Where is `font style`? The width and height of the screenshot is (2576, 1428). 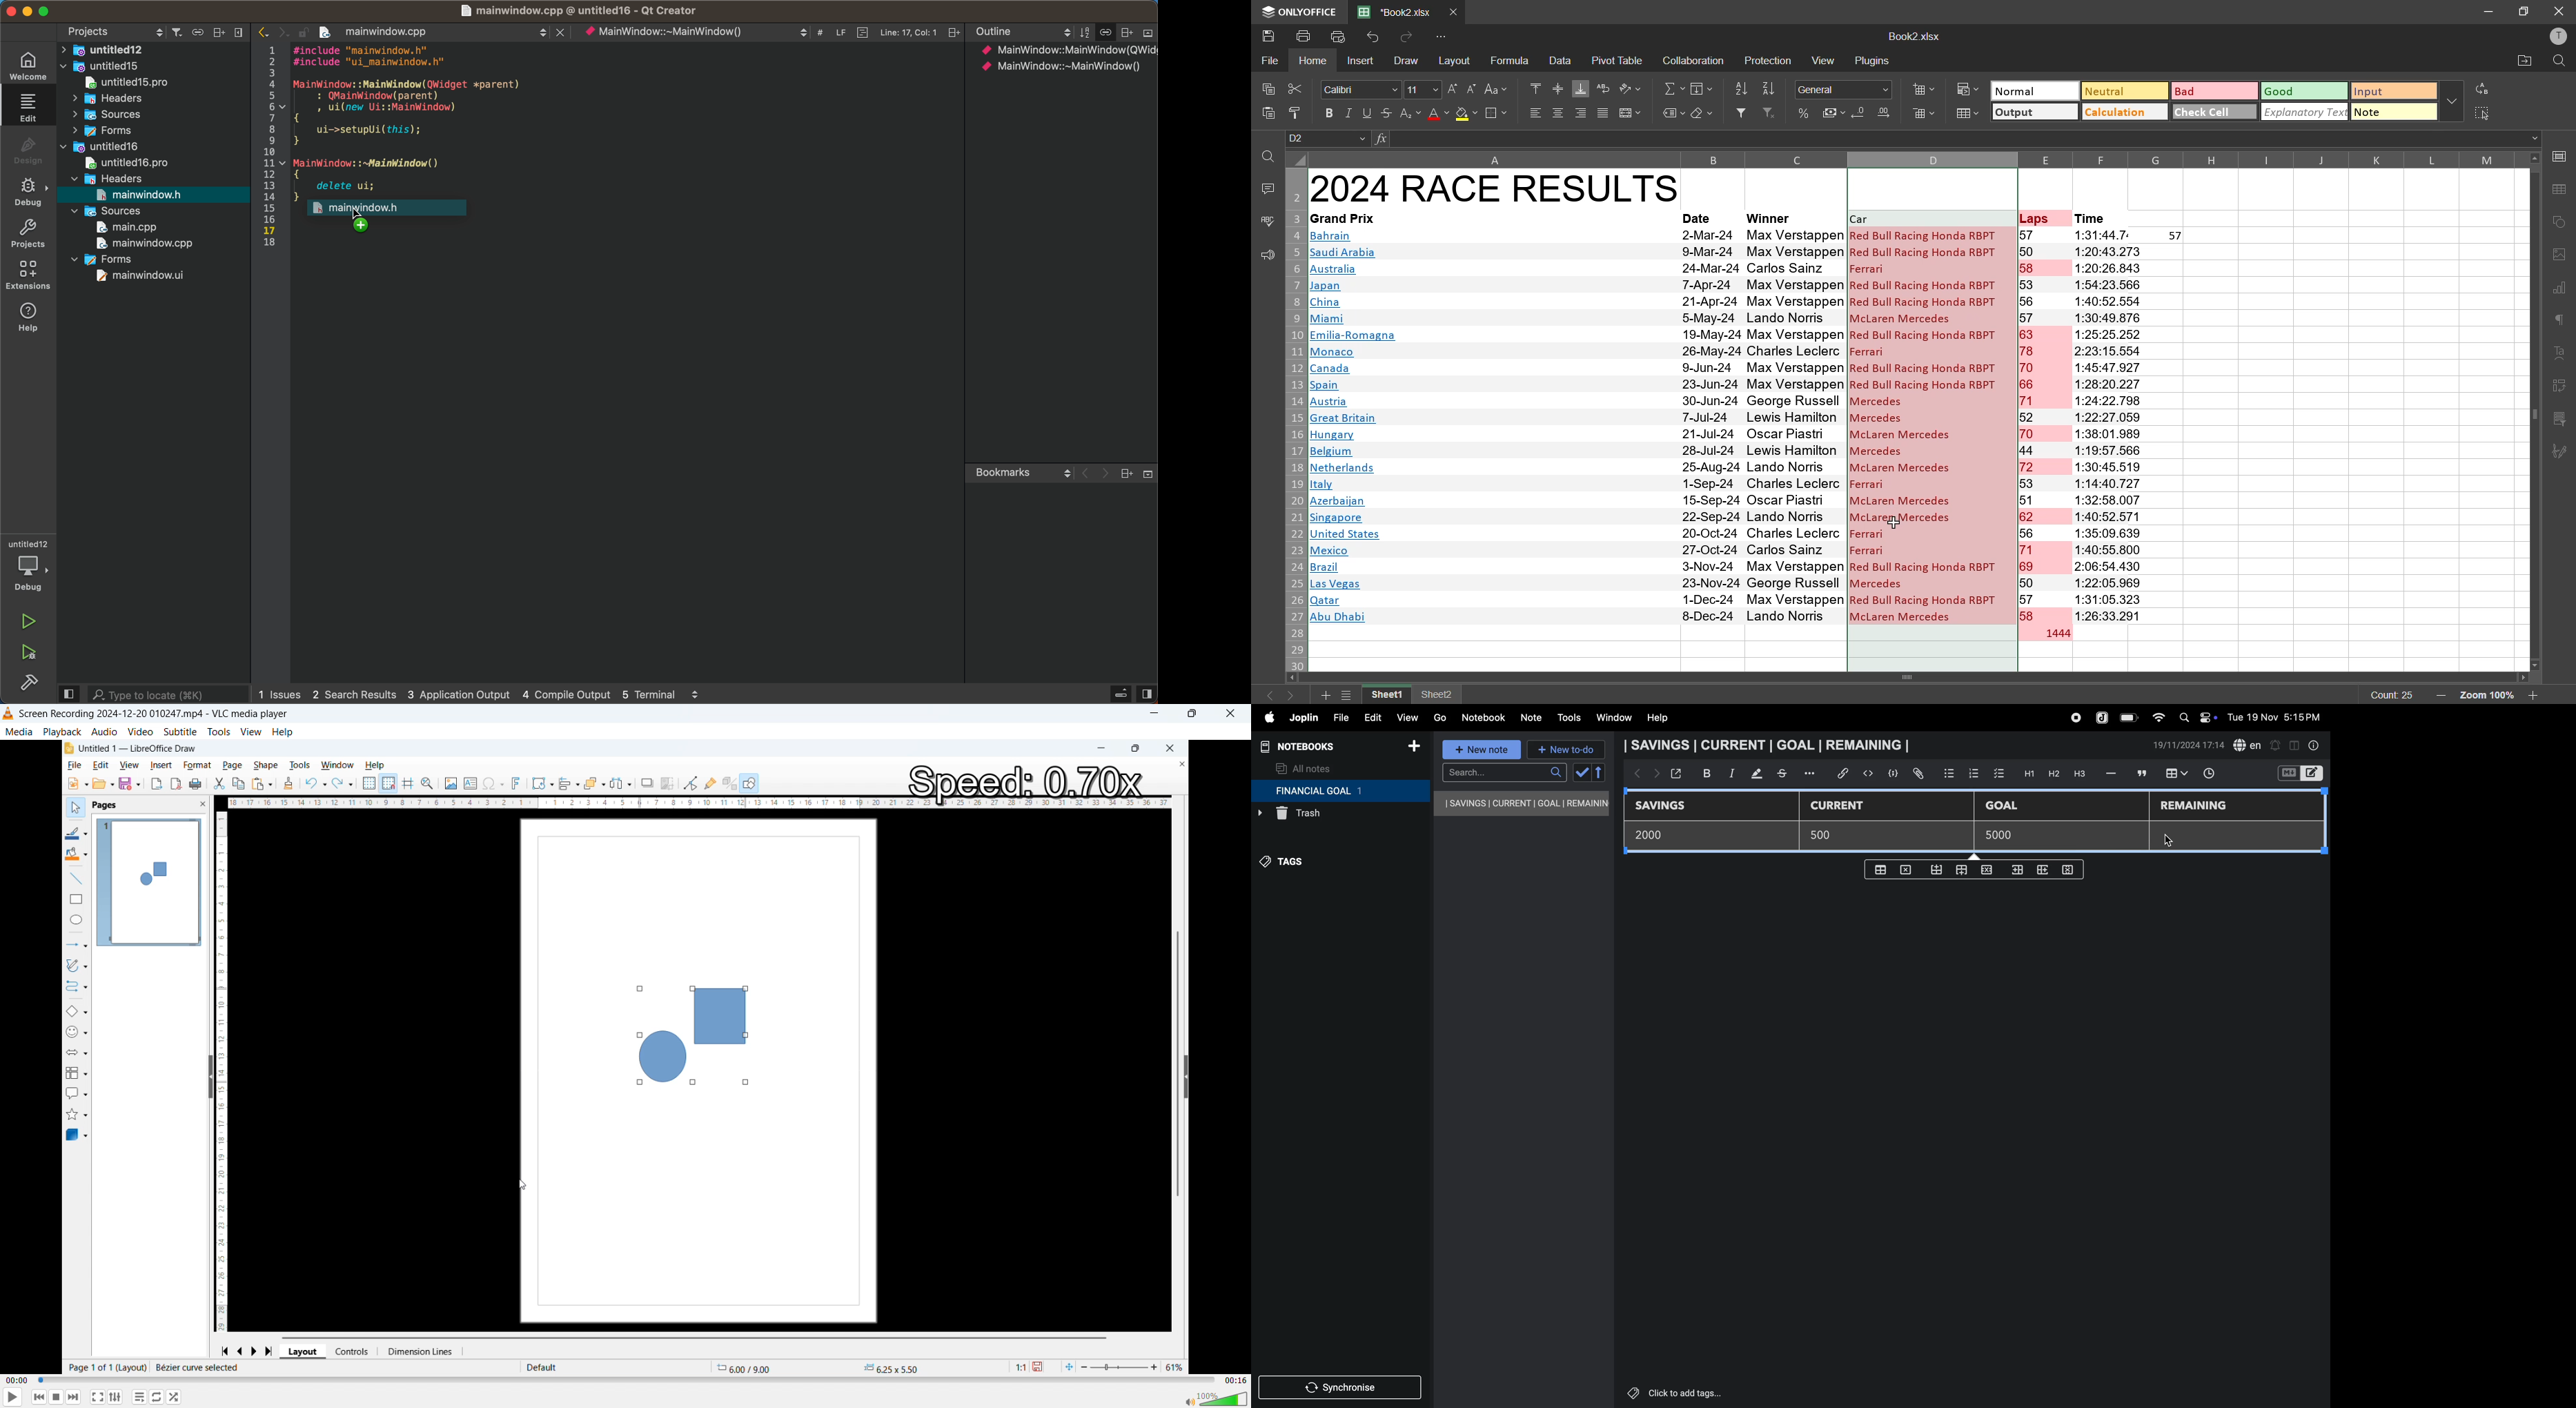 font style is located at coordinates (1361, 90).